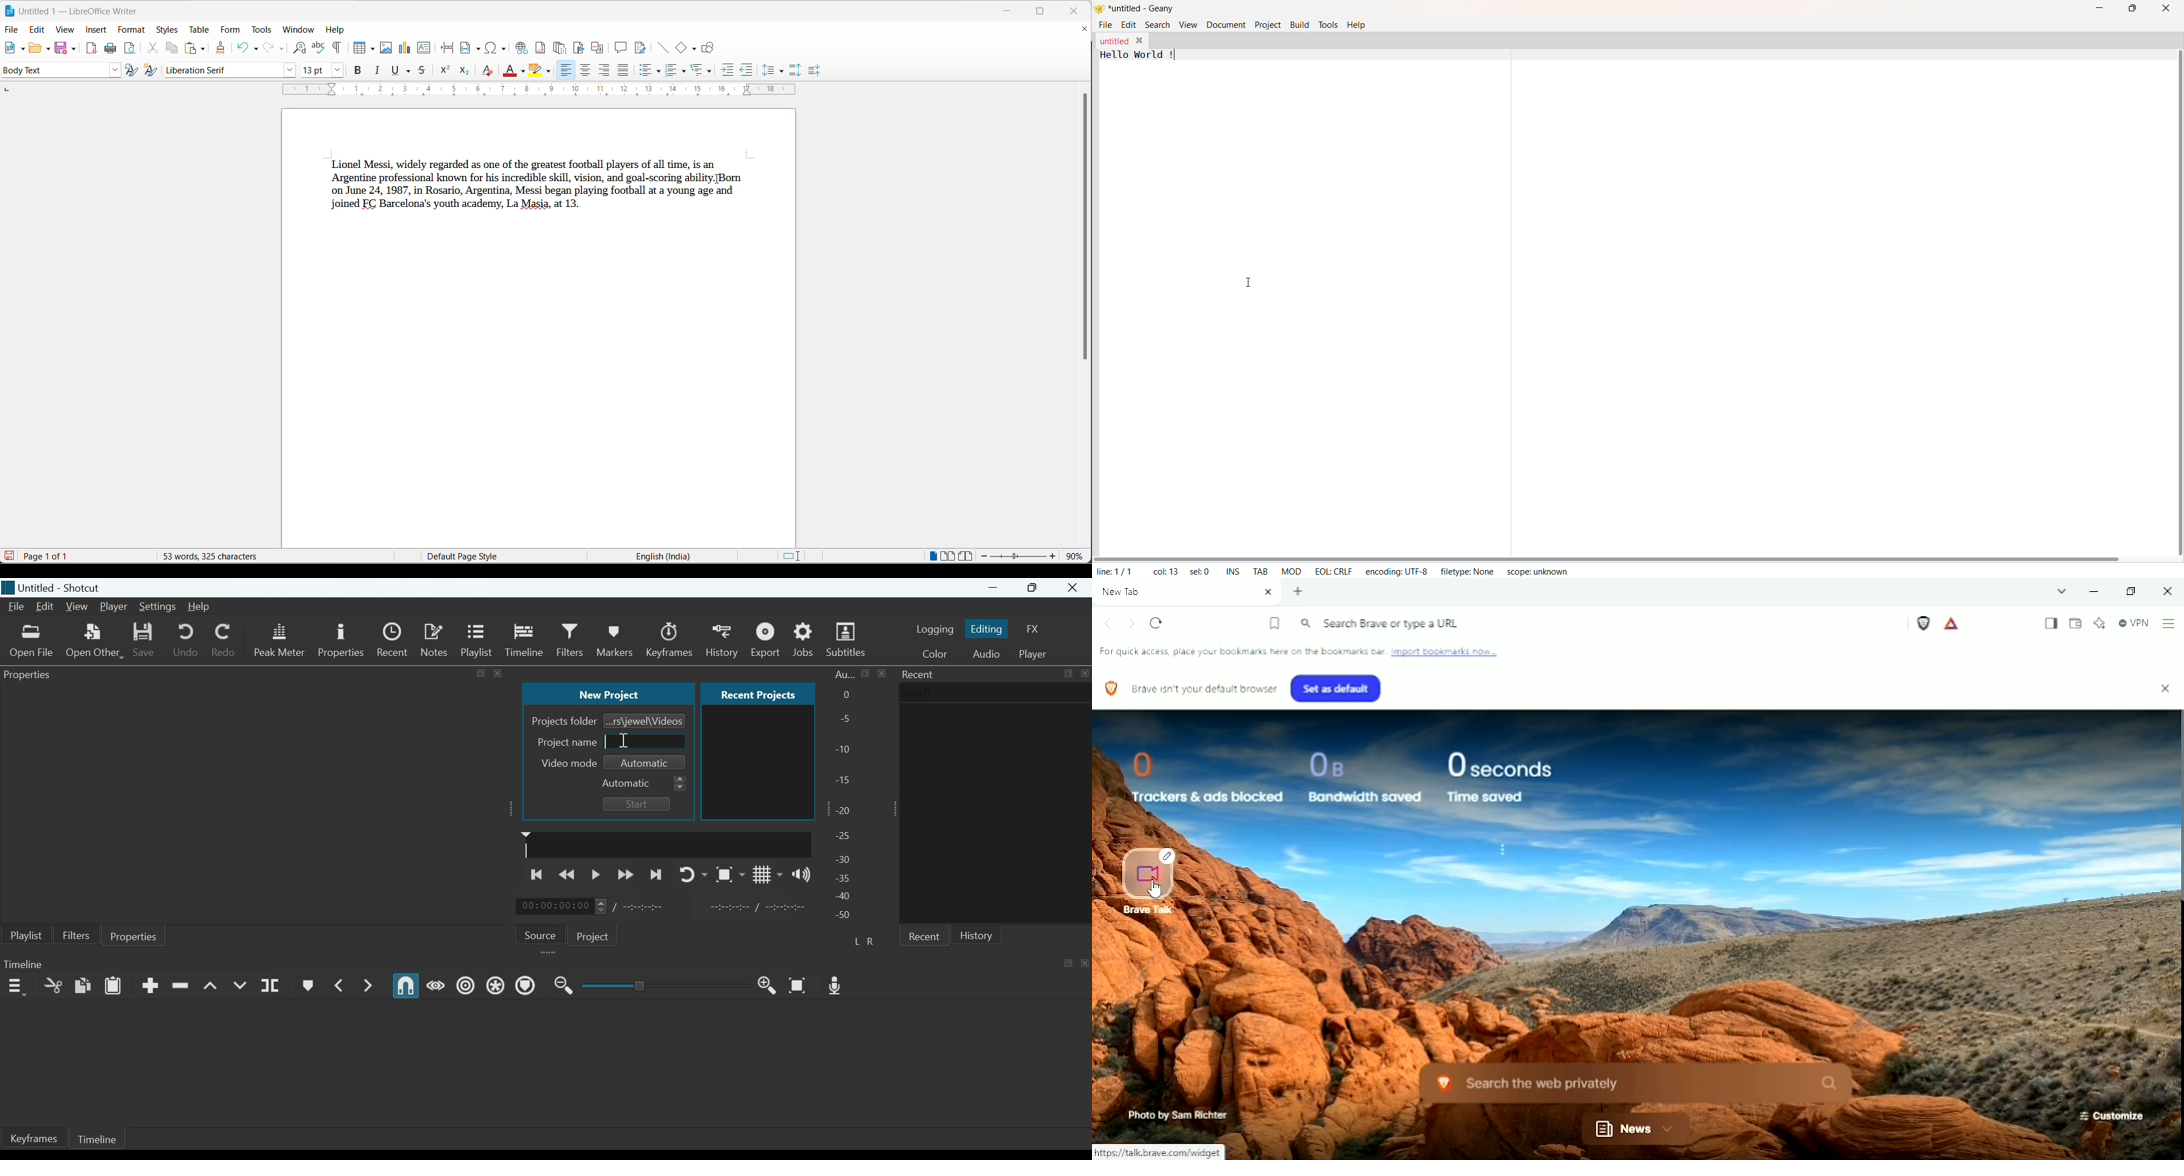 The image size is (2184, 1176). What do you see at coordinates (948, 556) in the screenshot?
I see `multipage view` at bounding box center [948, 556].